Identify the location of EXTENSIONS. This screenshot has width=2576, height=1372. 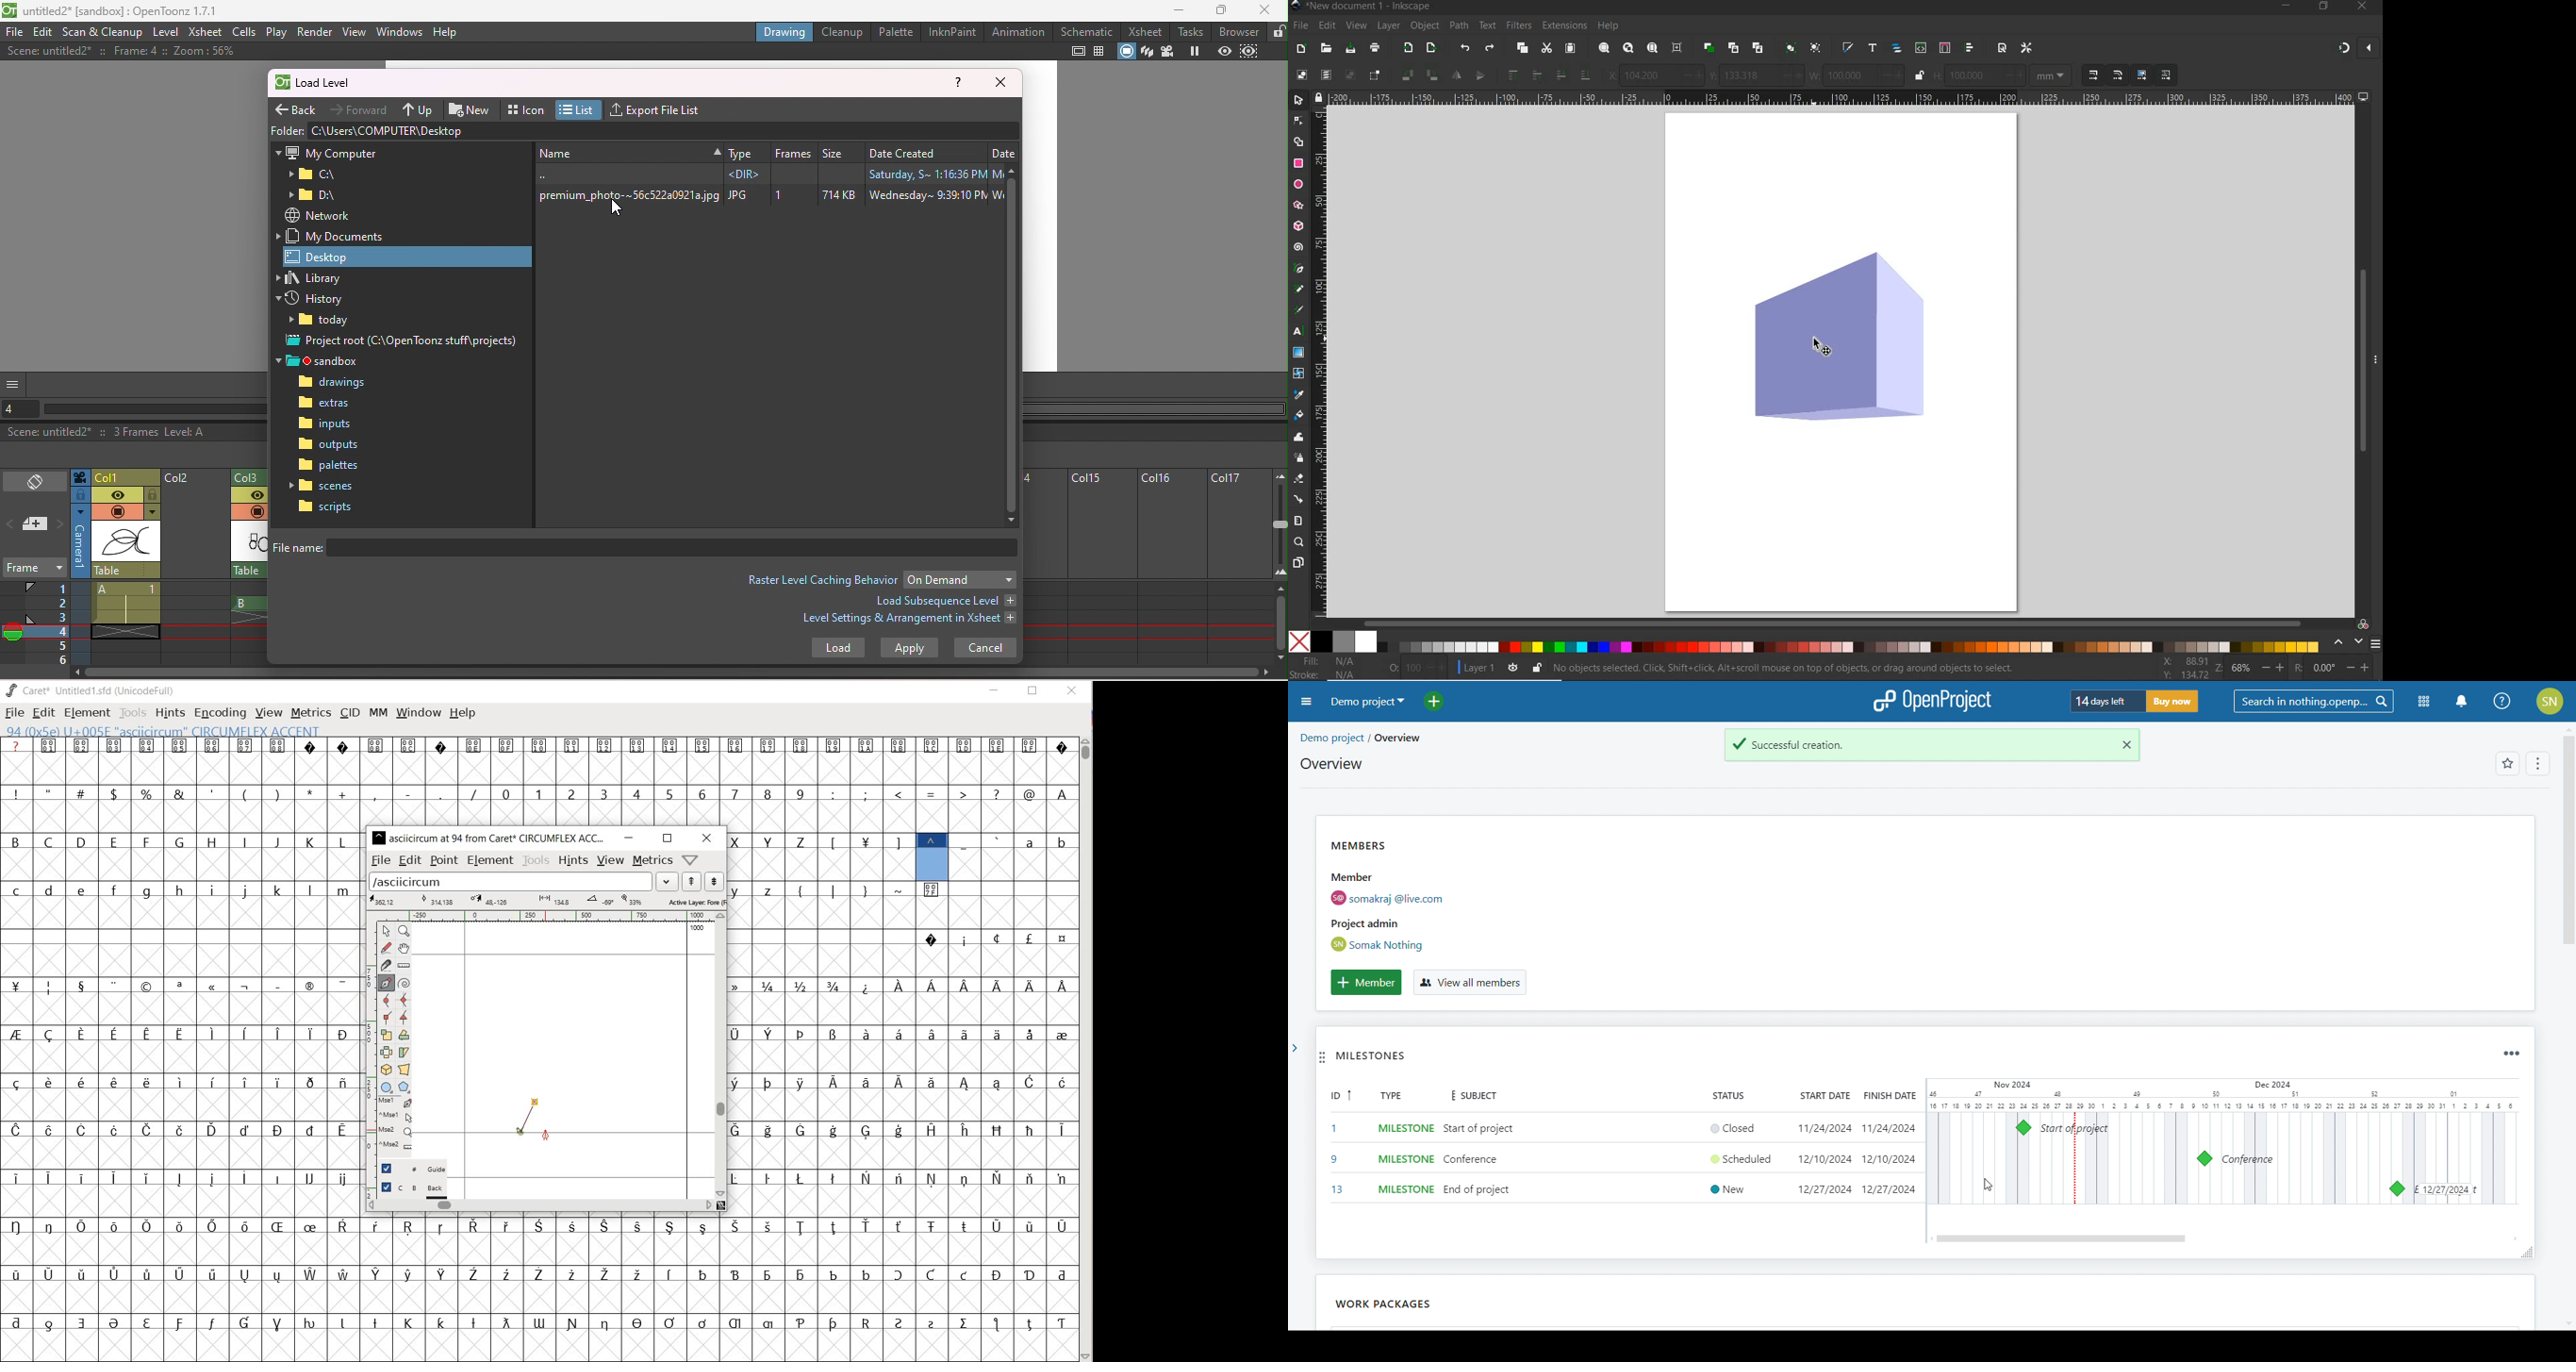
(1563, 26).